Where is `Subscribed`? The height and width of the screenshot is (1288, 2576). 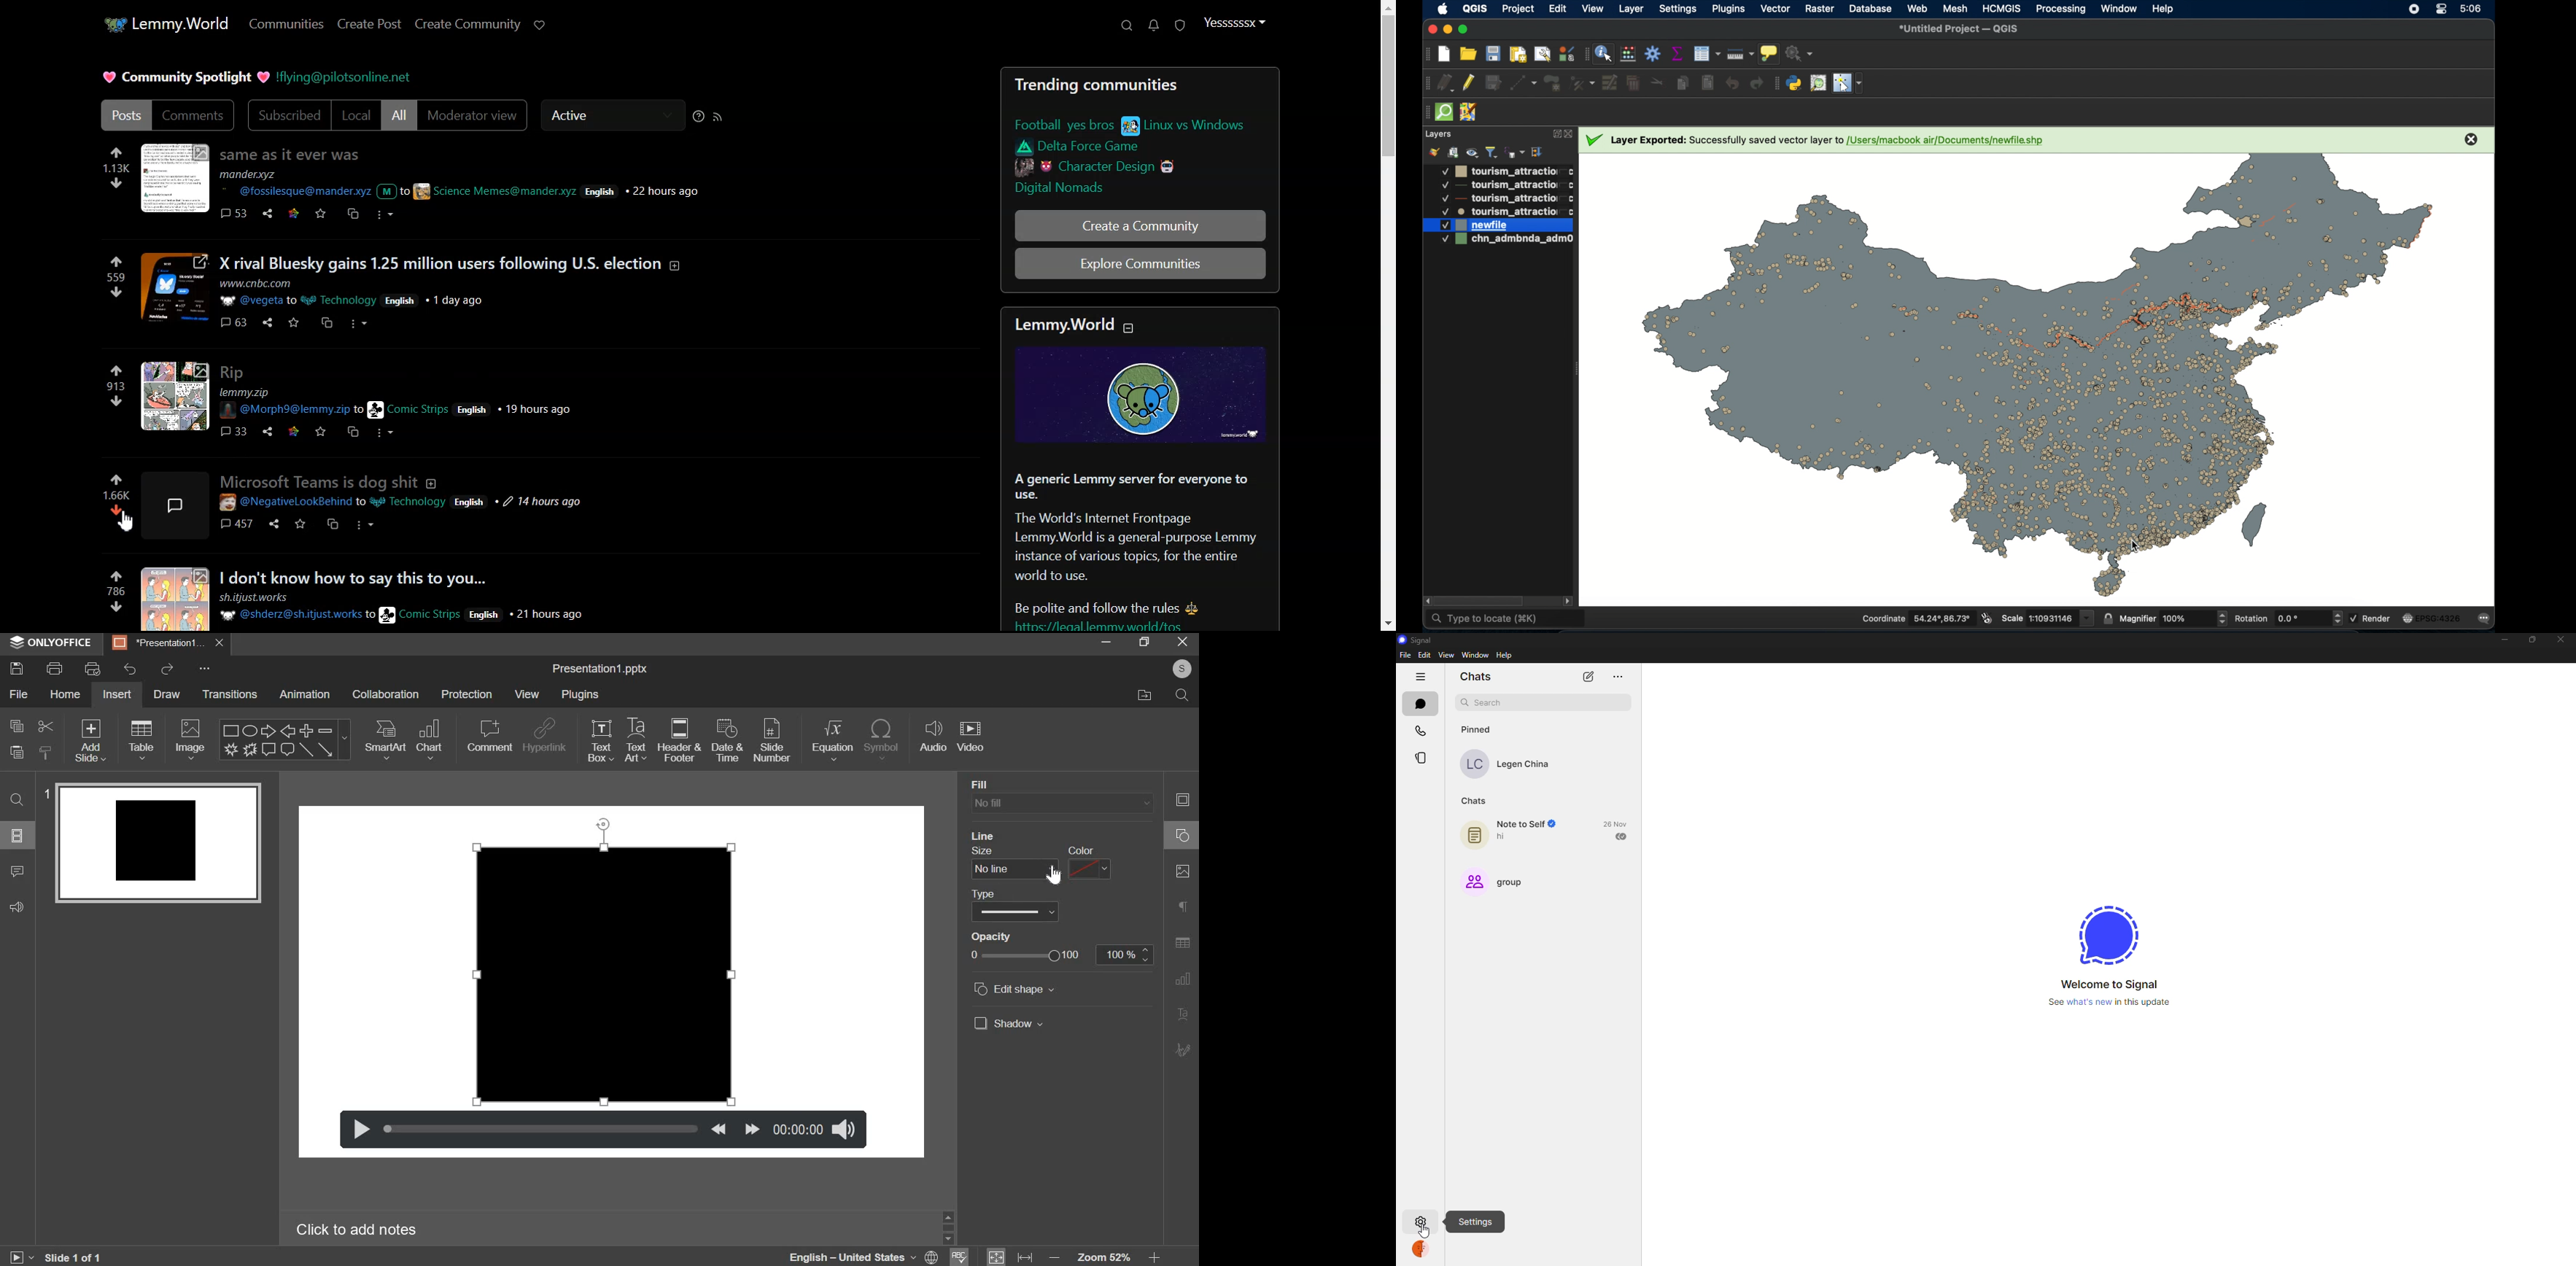 Subscribed is located at coordinates (287, 115).